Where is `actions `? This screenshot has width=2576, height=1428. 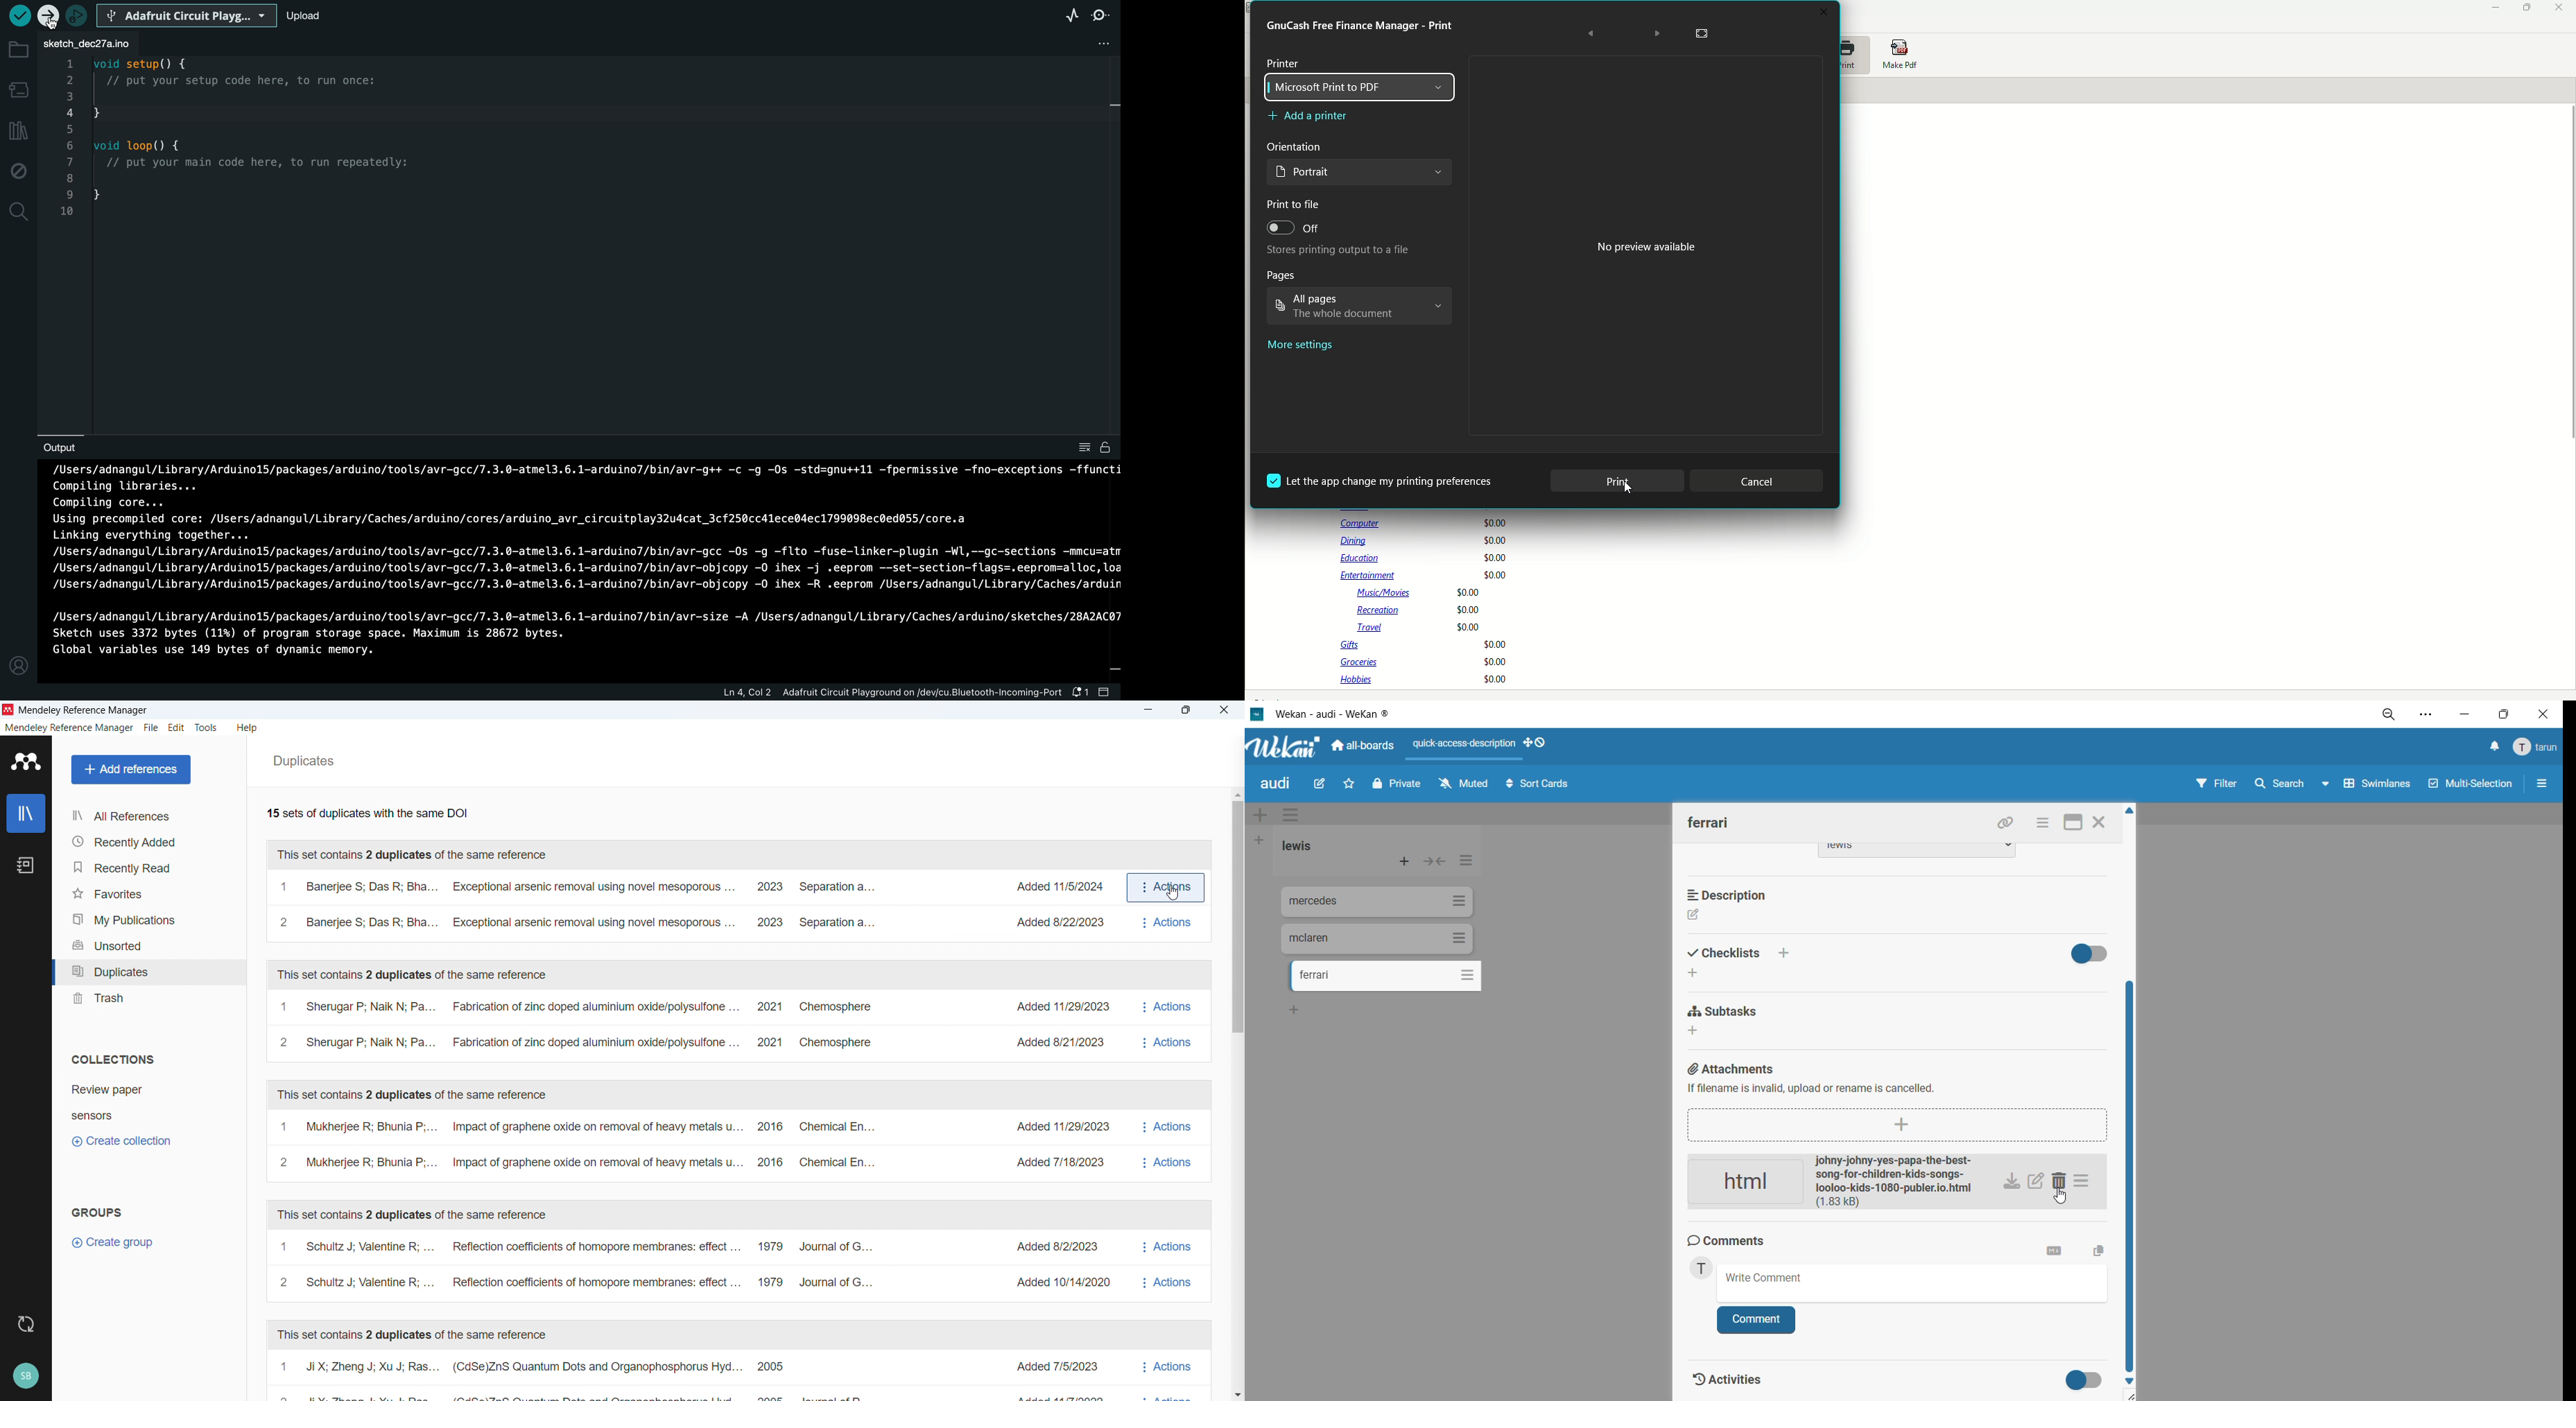
actions  is located at coordinates (1167, 1265).